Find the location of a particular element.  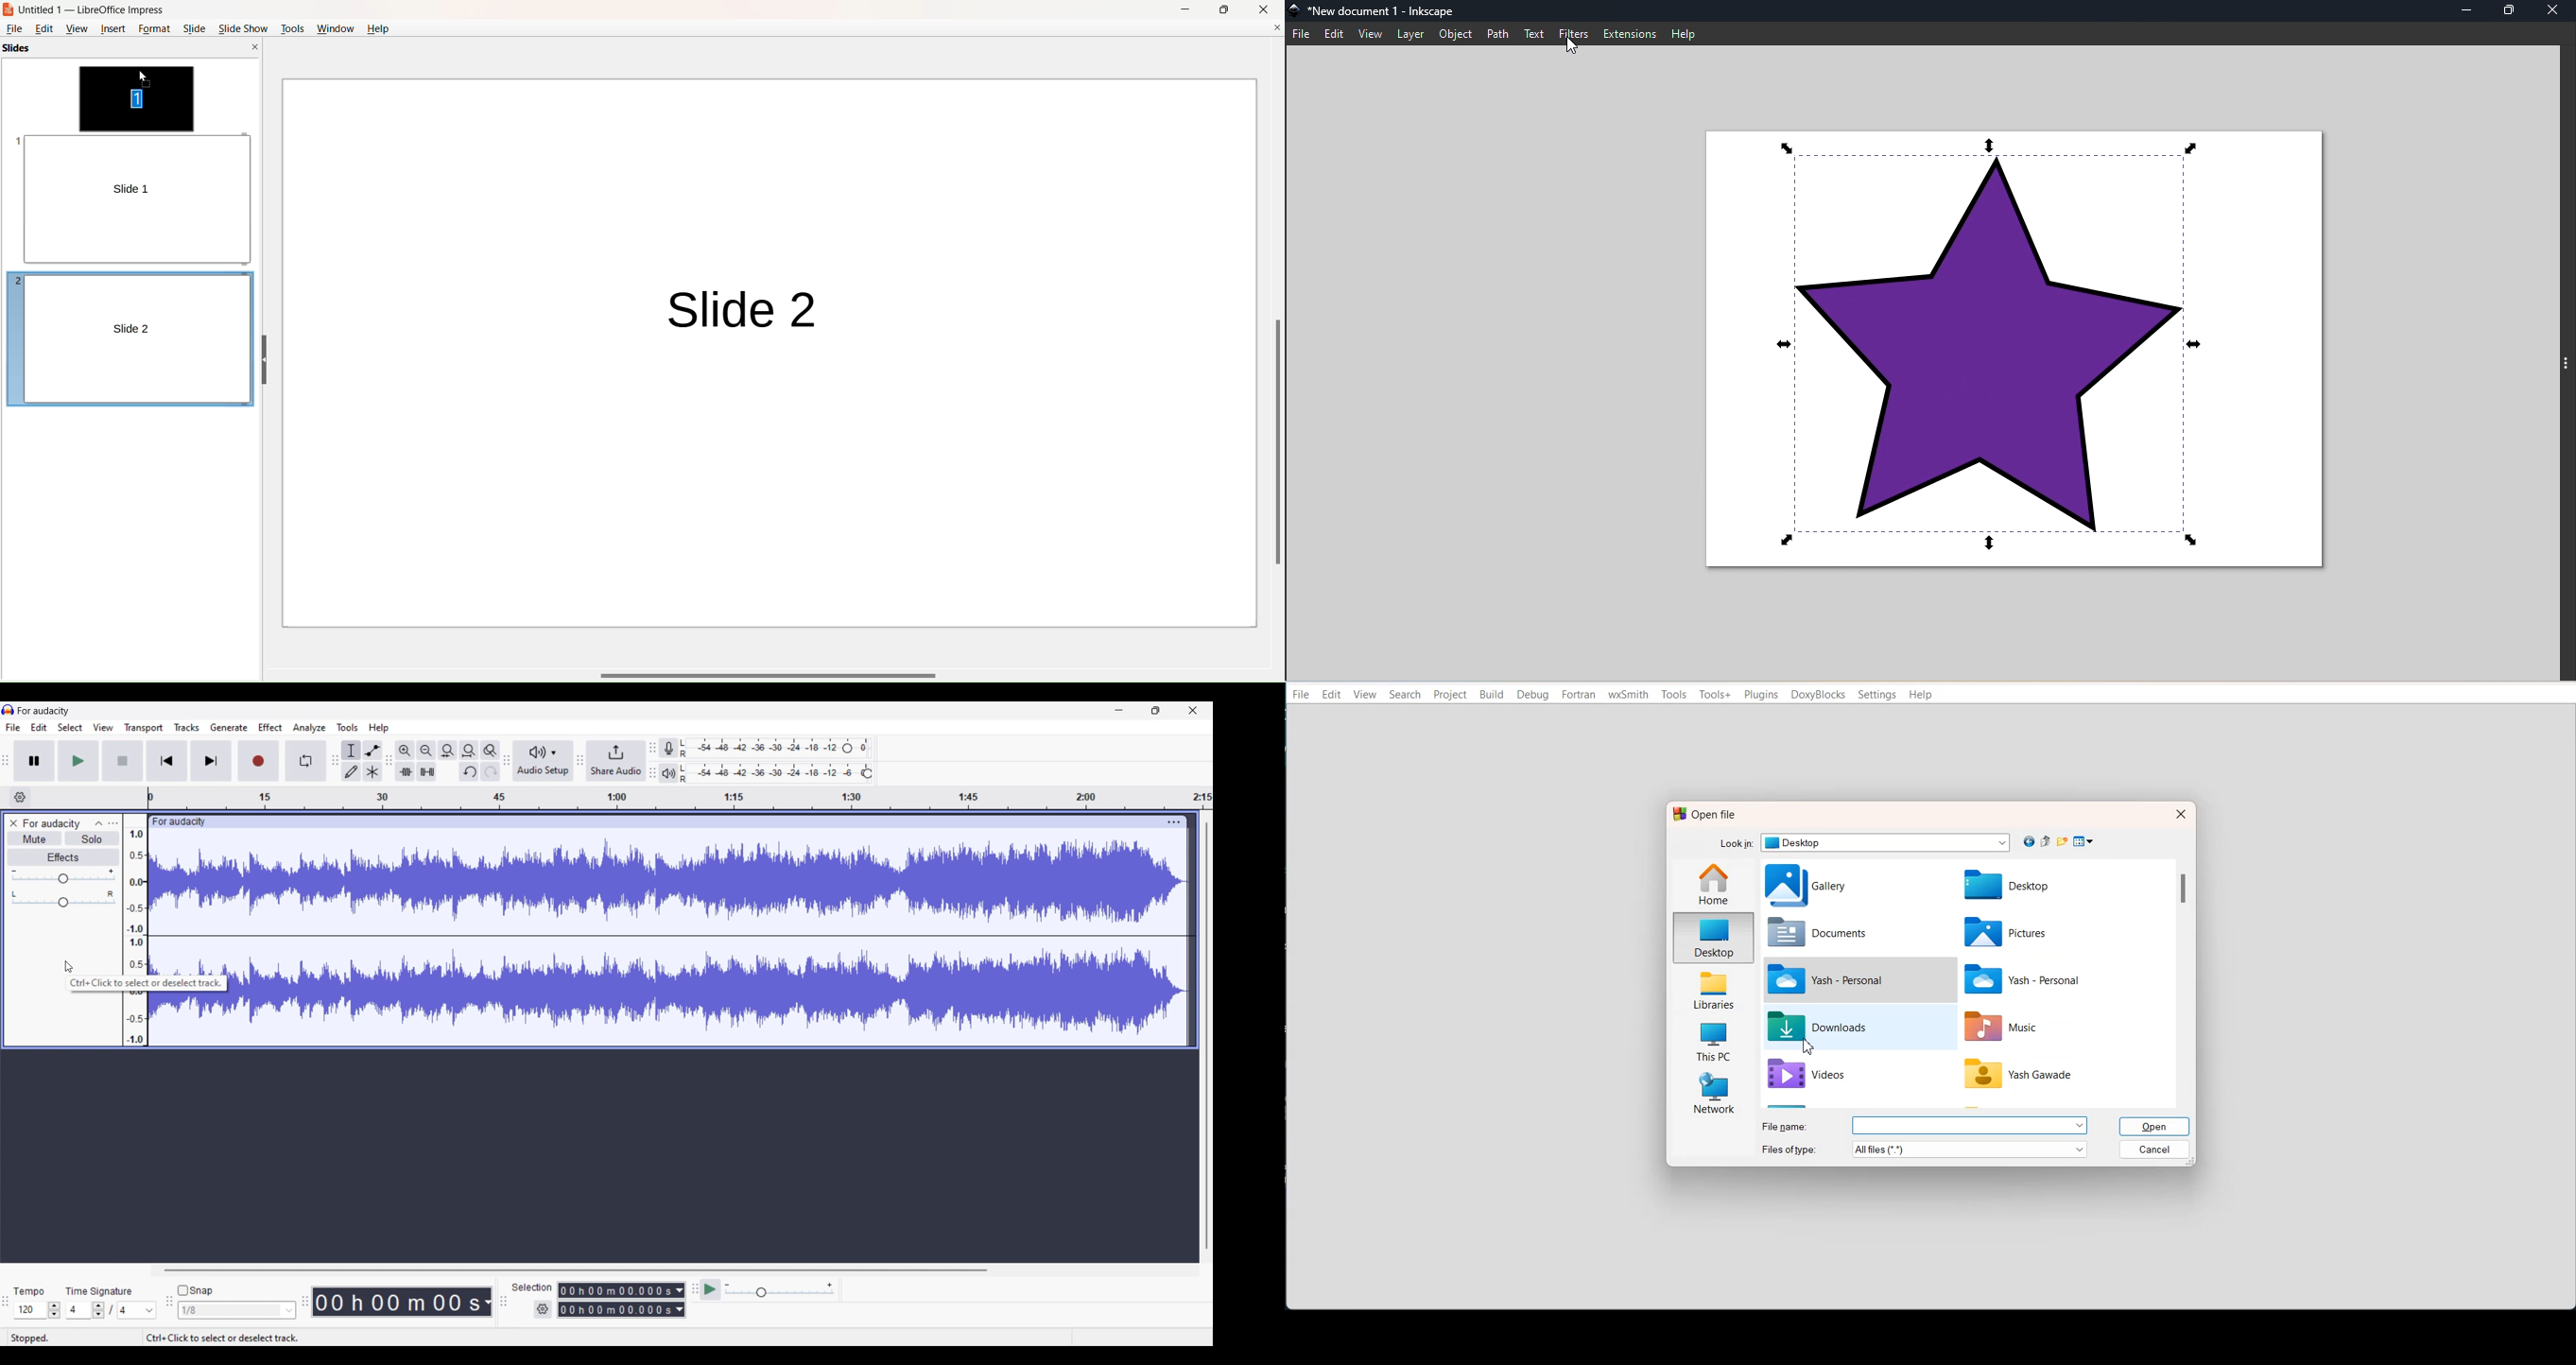

Pause is located at coordinates (35, 761).